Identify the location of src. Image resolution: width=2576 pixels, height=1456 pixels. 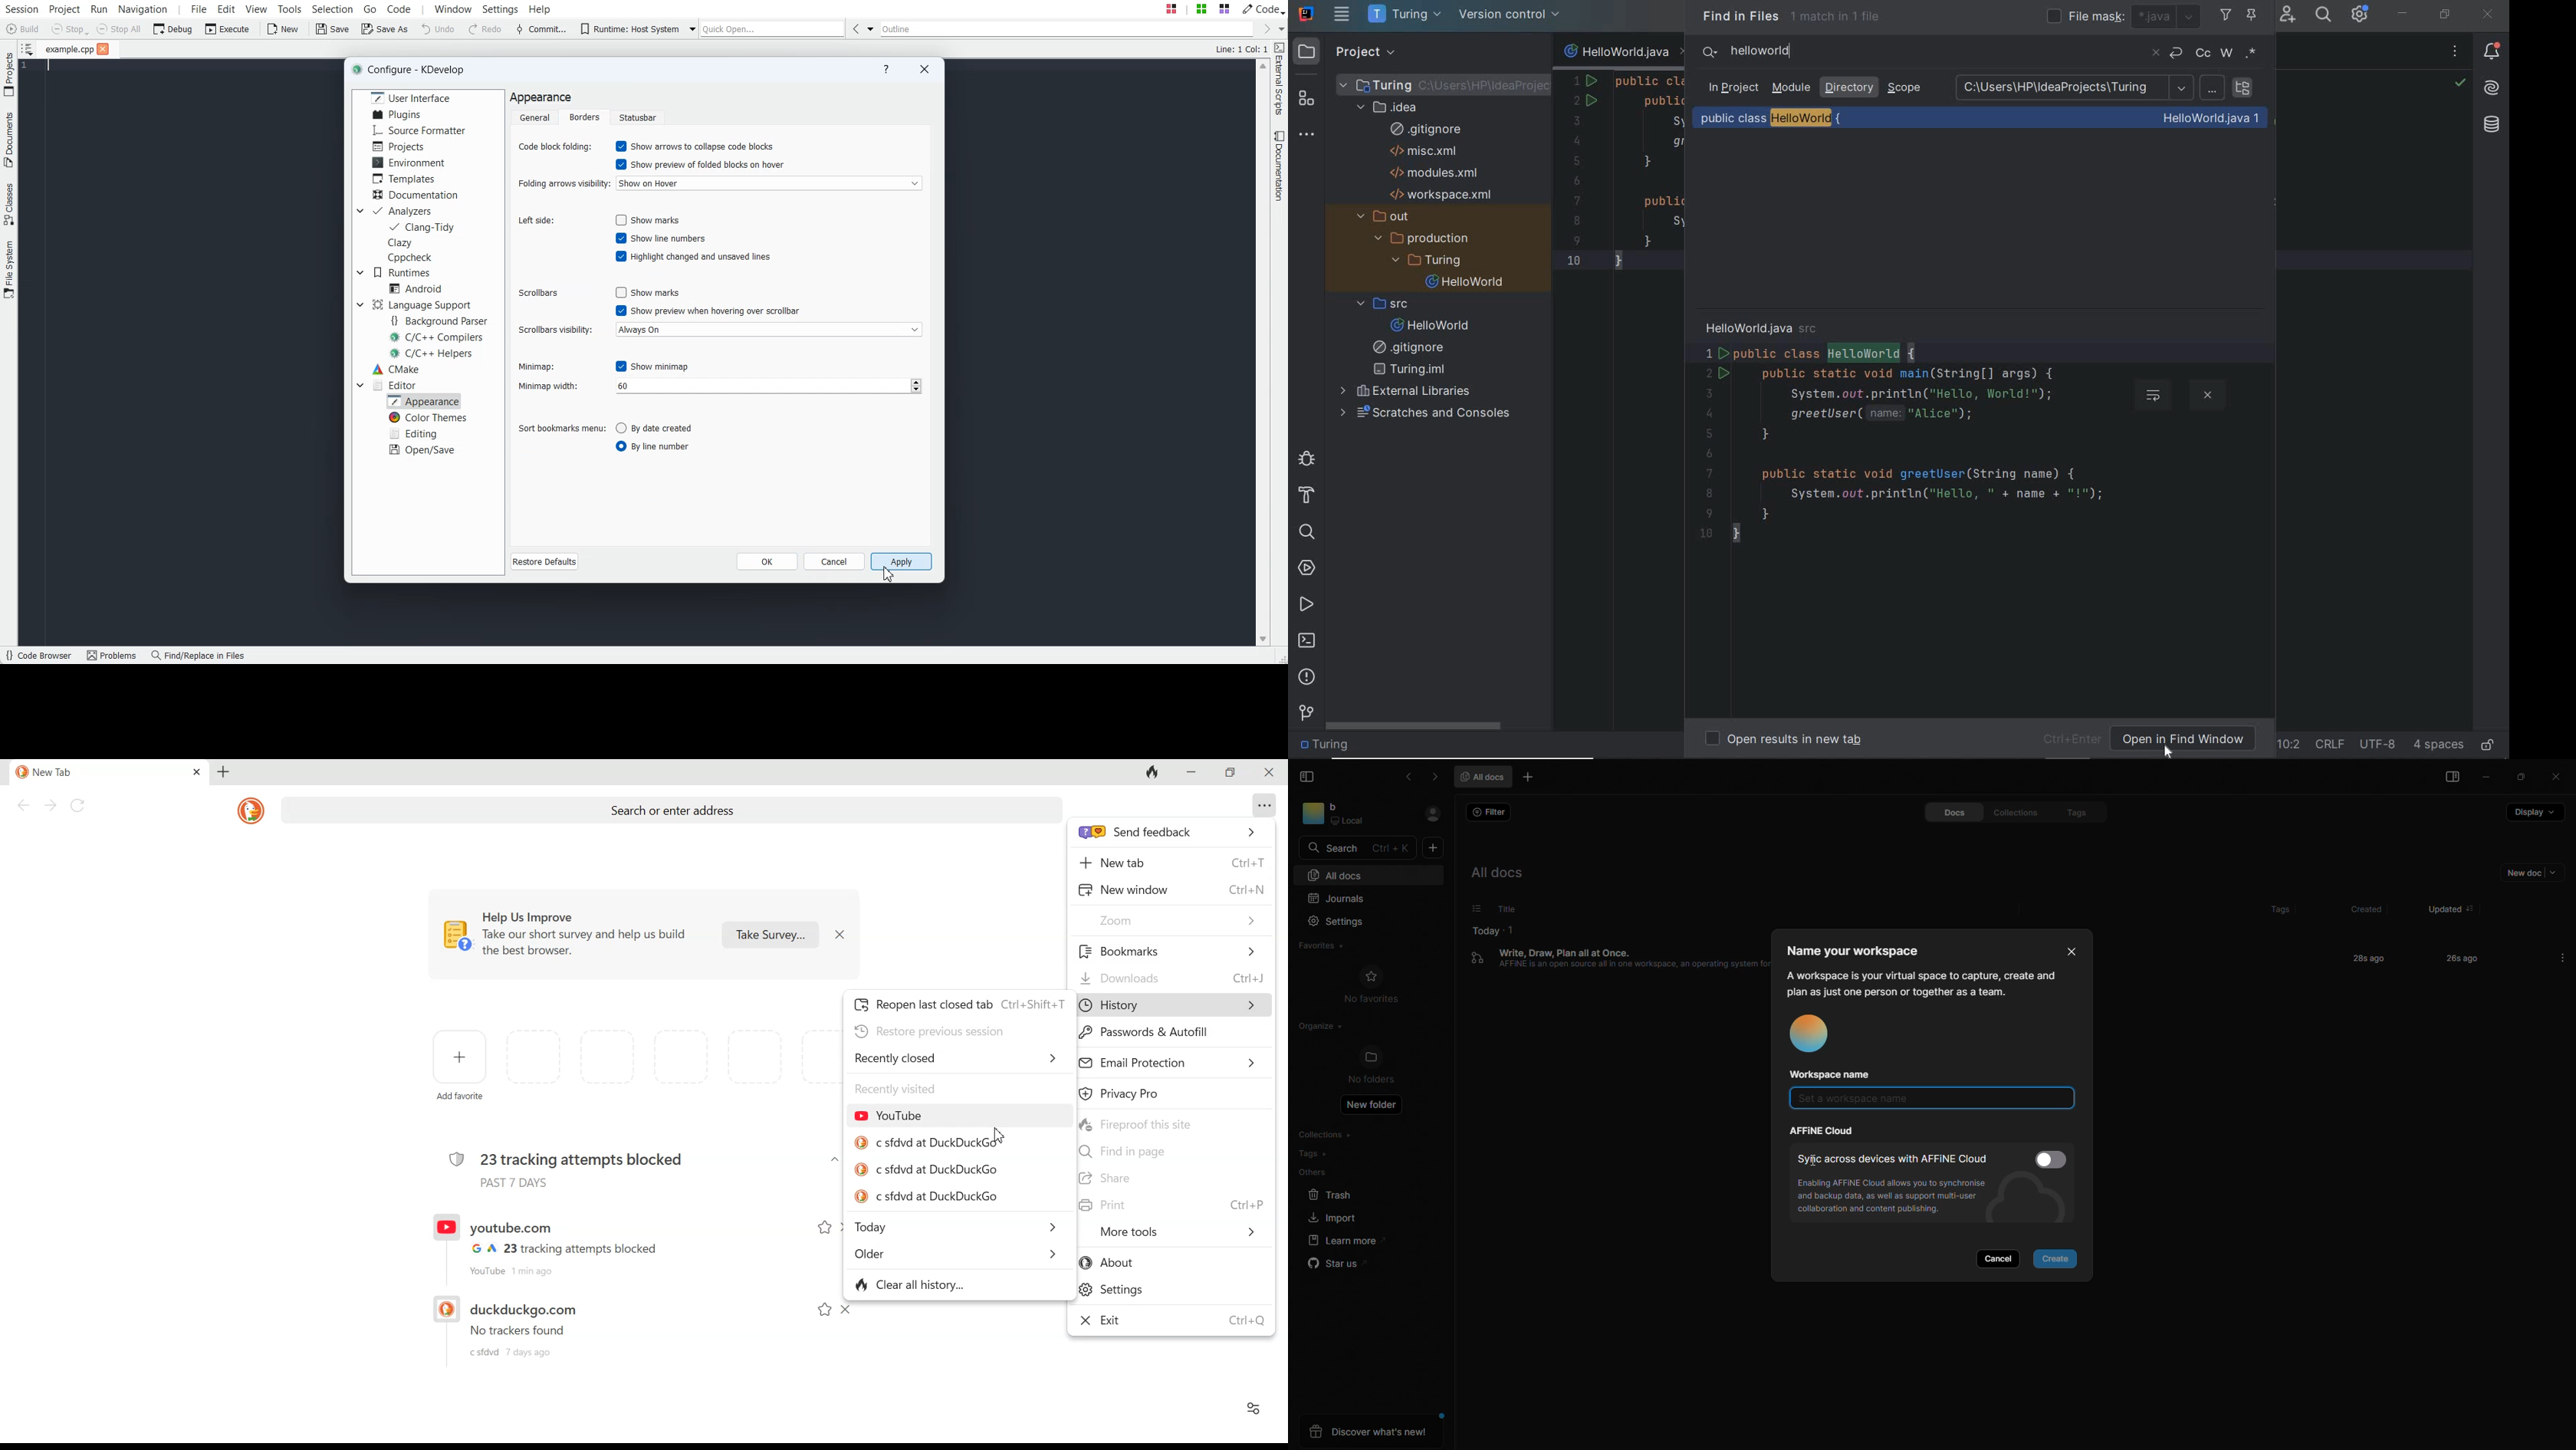
(1388, 302).